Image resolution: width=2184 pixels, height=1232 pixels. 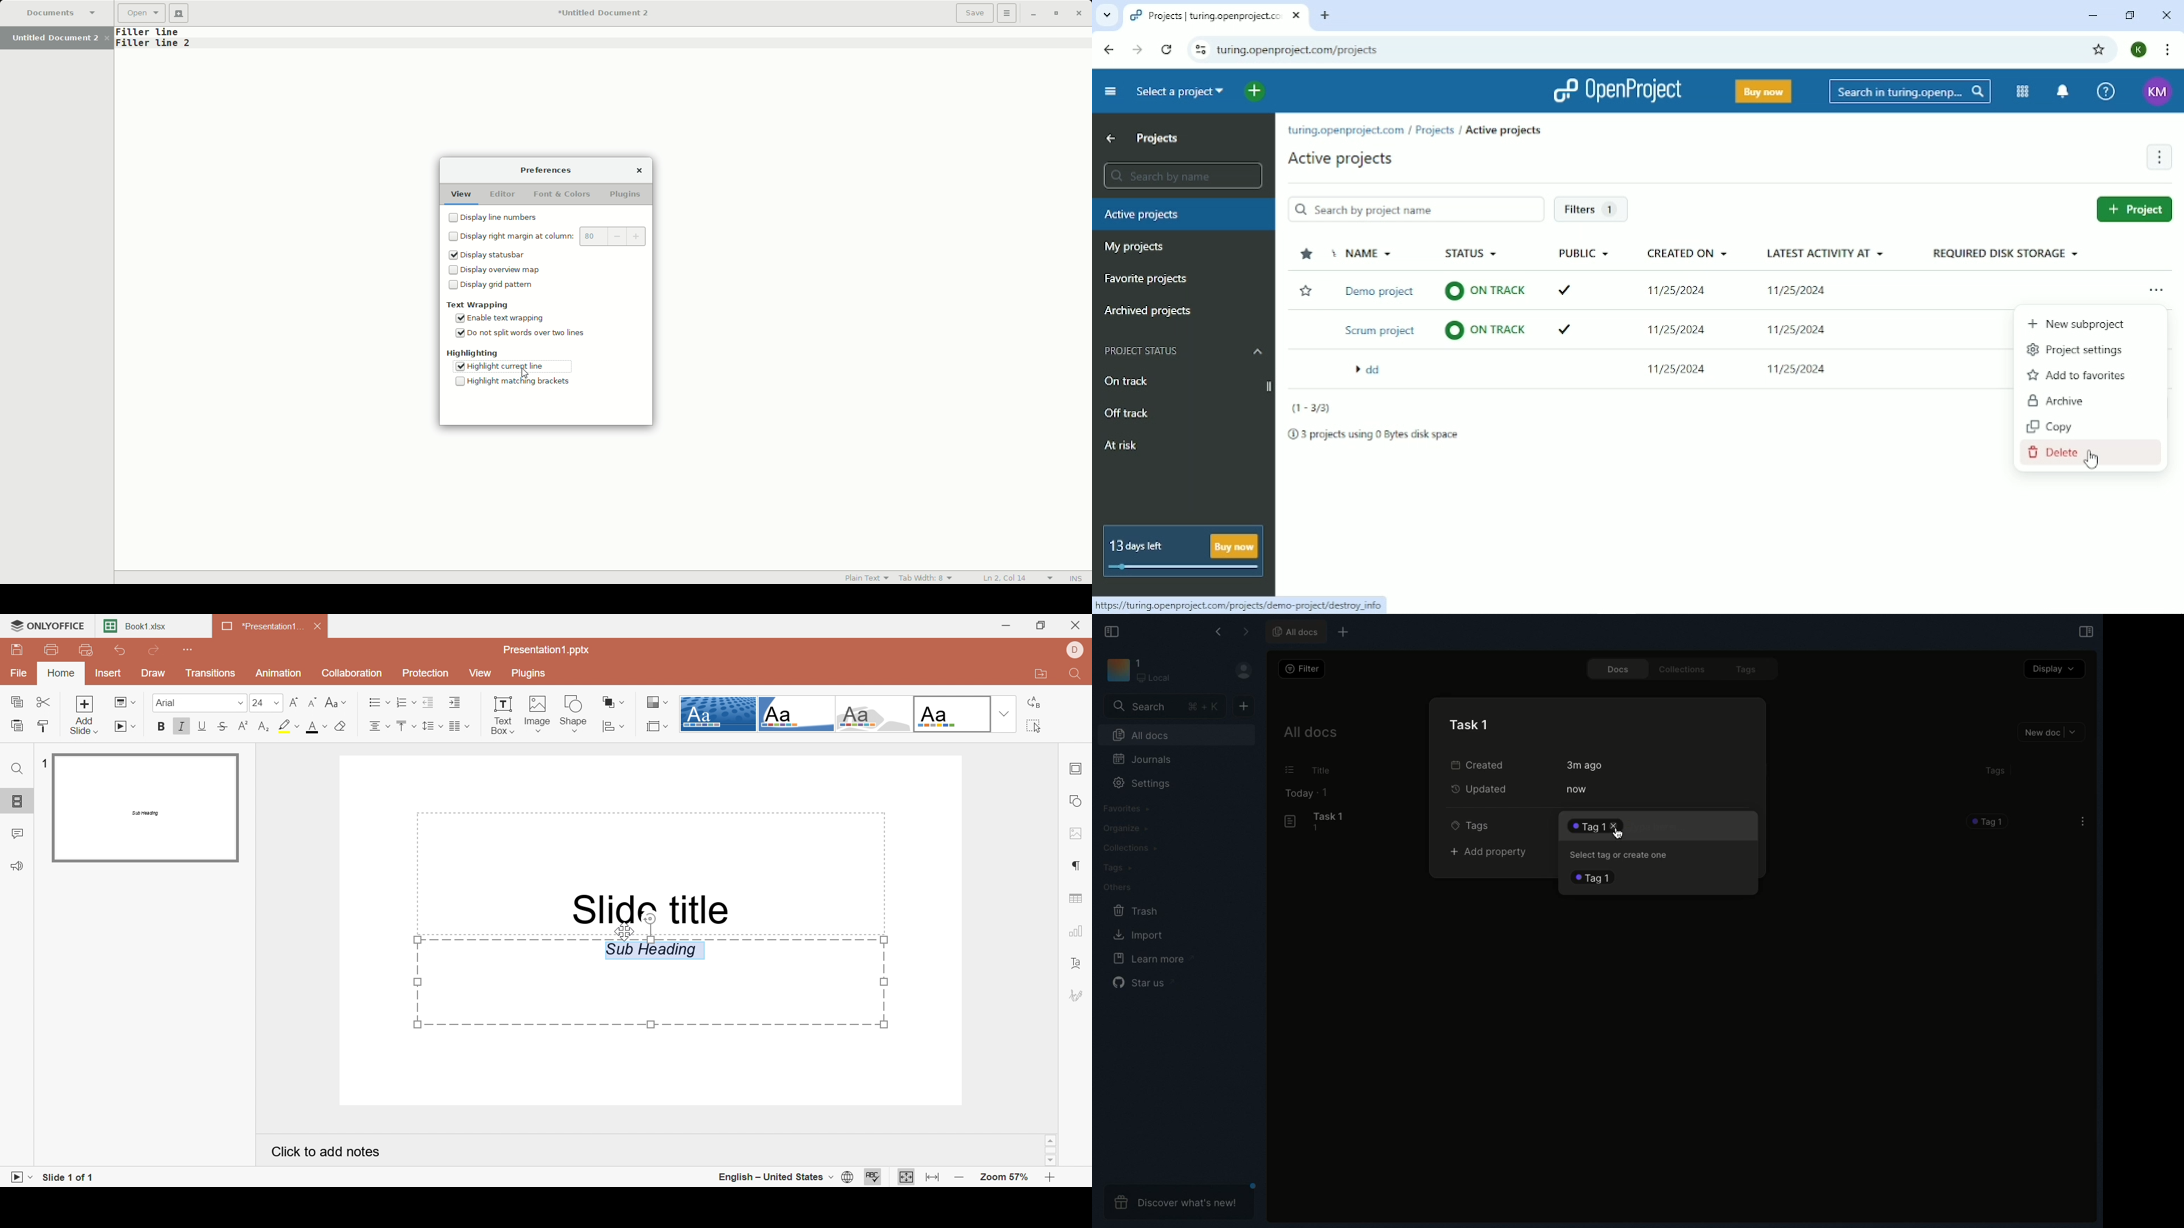 I want to click on Filter, so click(x=1303, y=669).